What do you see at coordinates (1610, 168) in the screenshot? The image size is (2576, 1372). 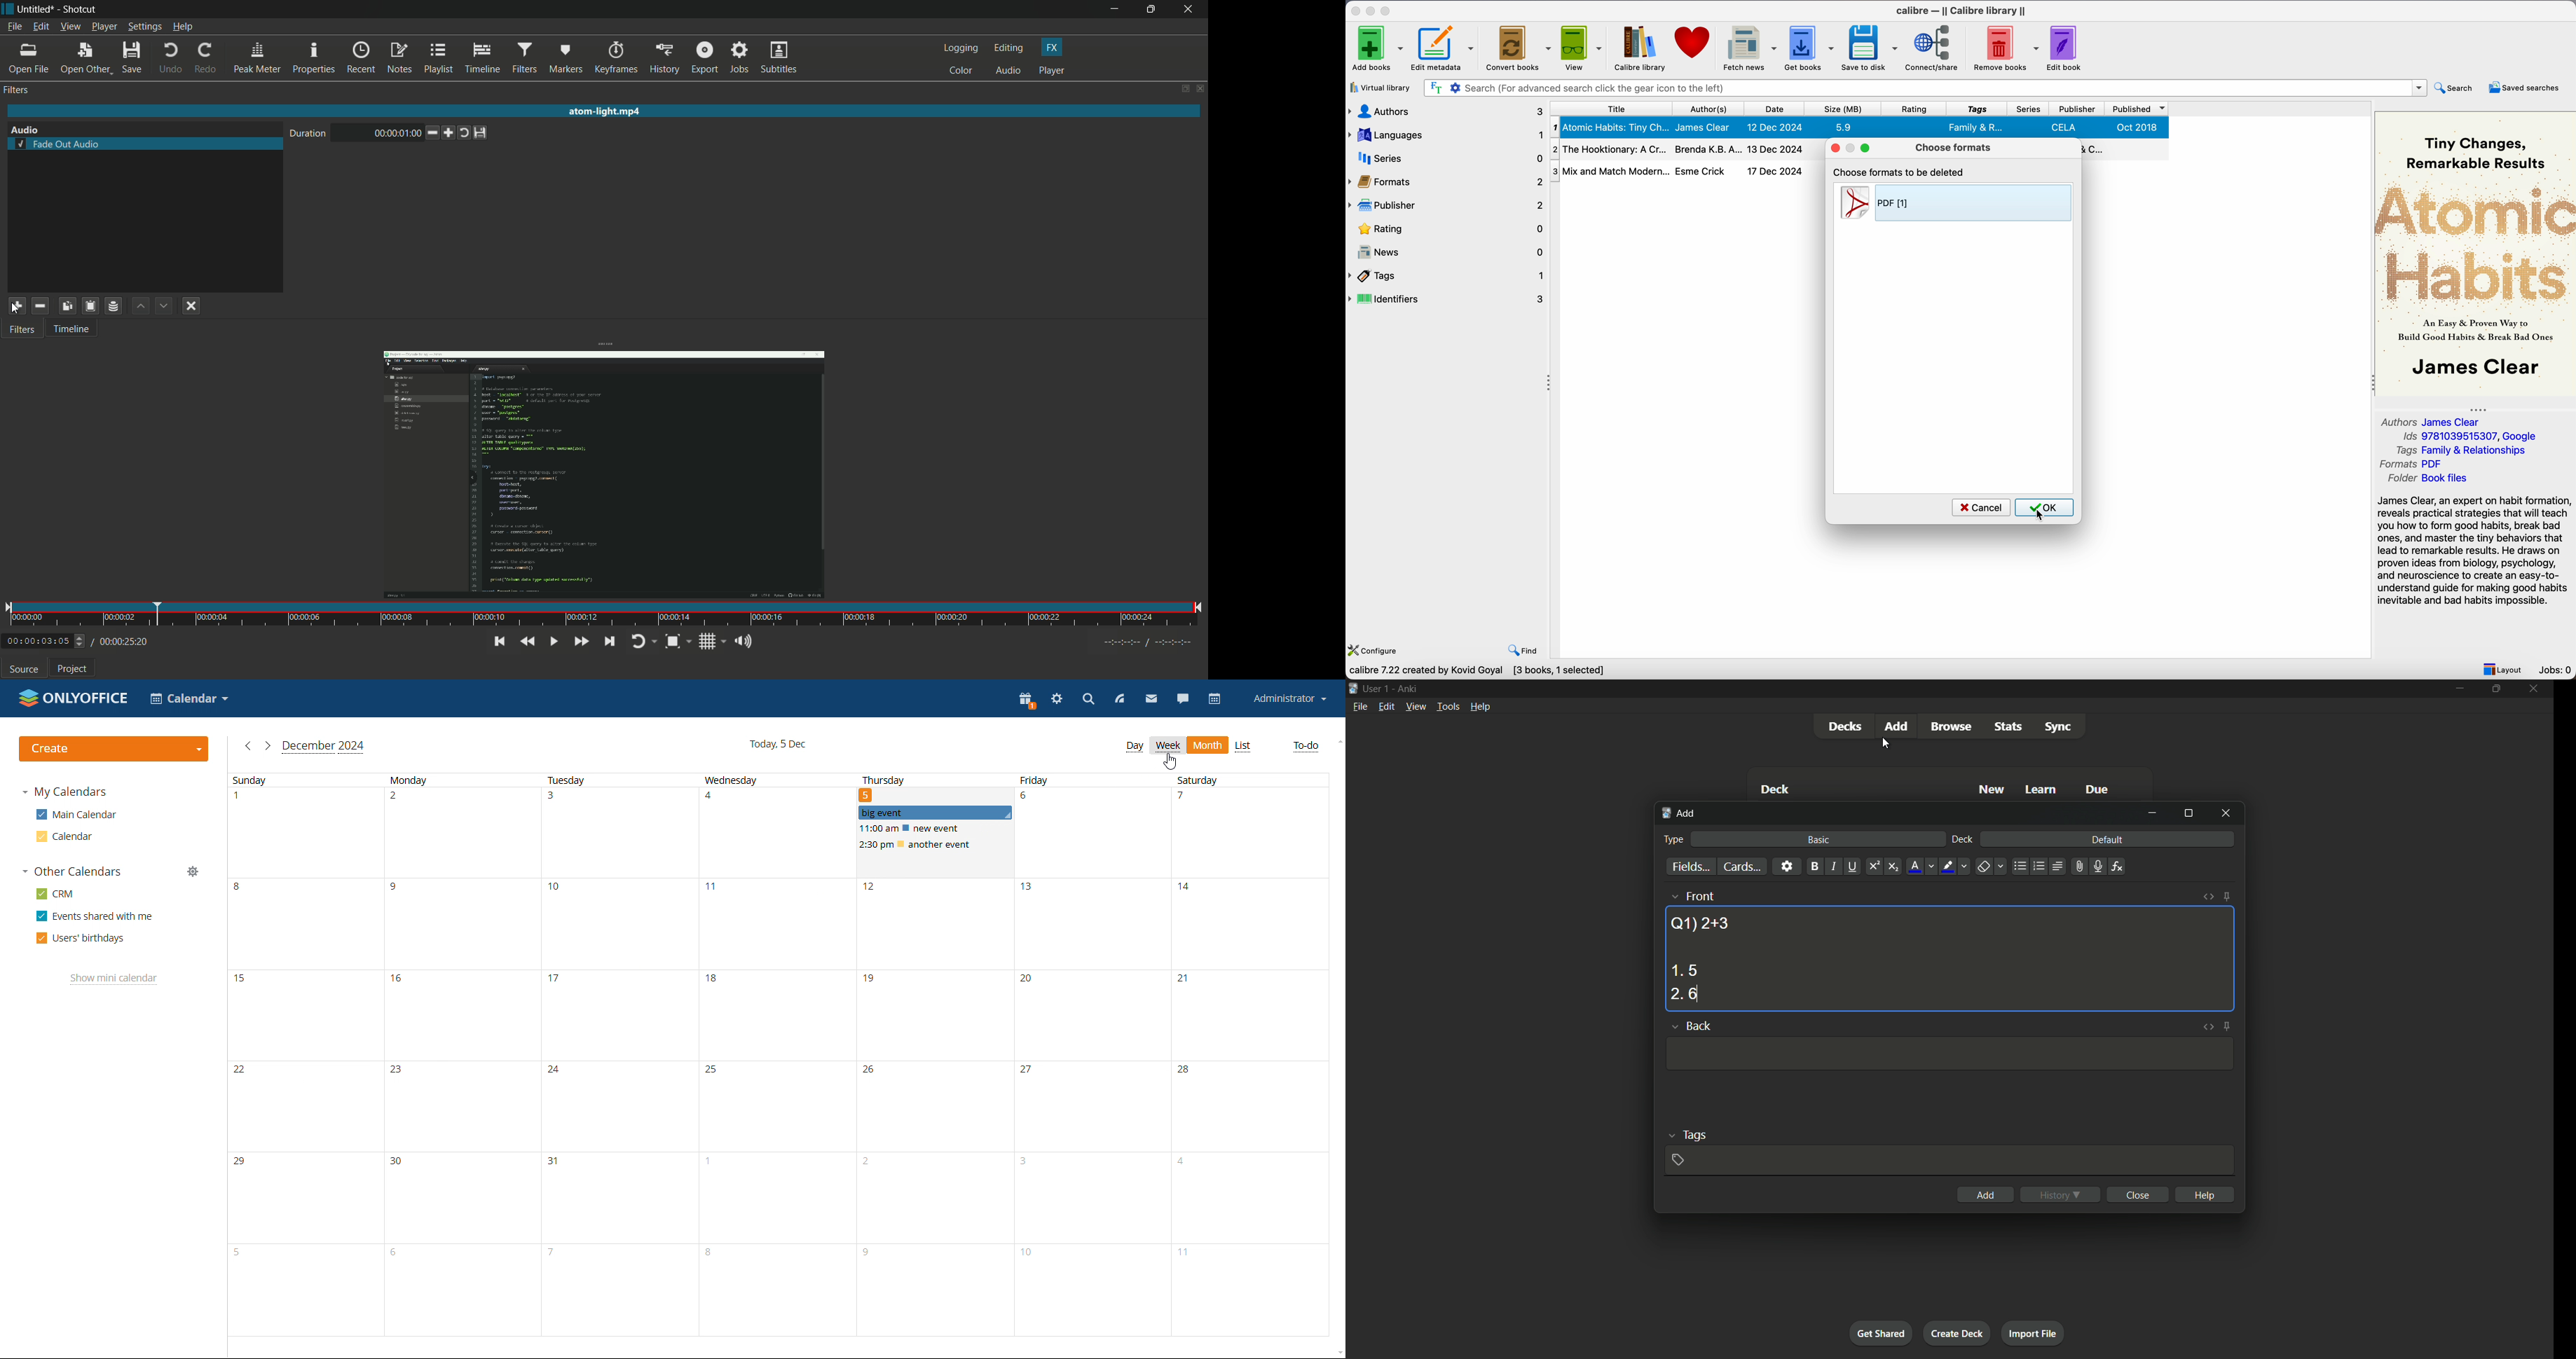 I see `Mix and Match Modern...` at bounding box center [1610, 168].